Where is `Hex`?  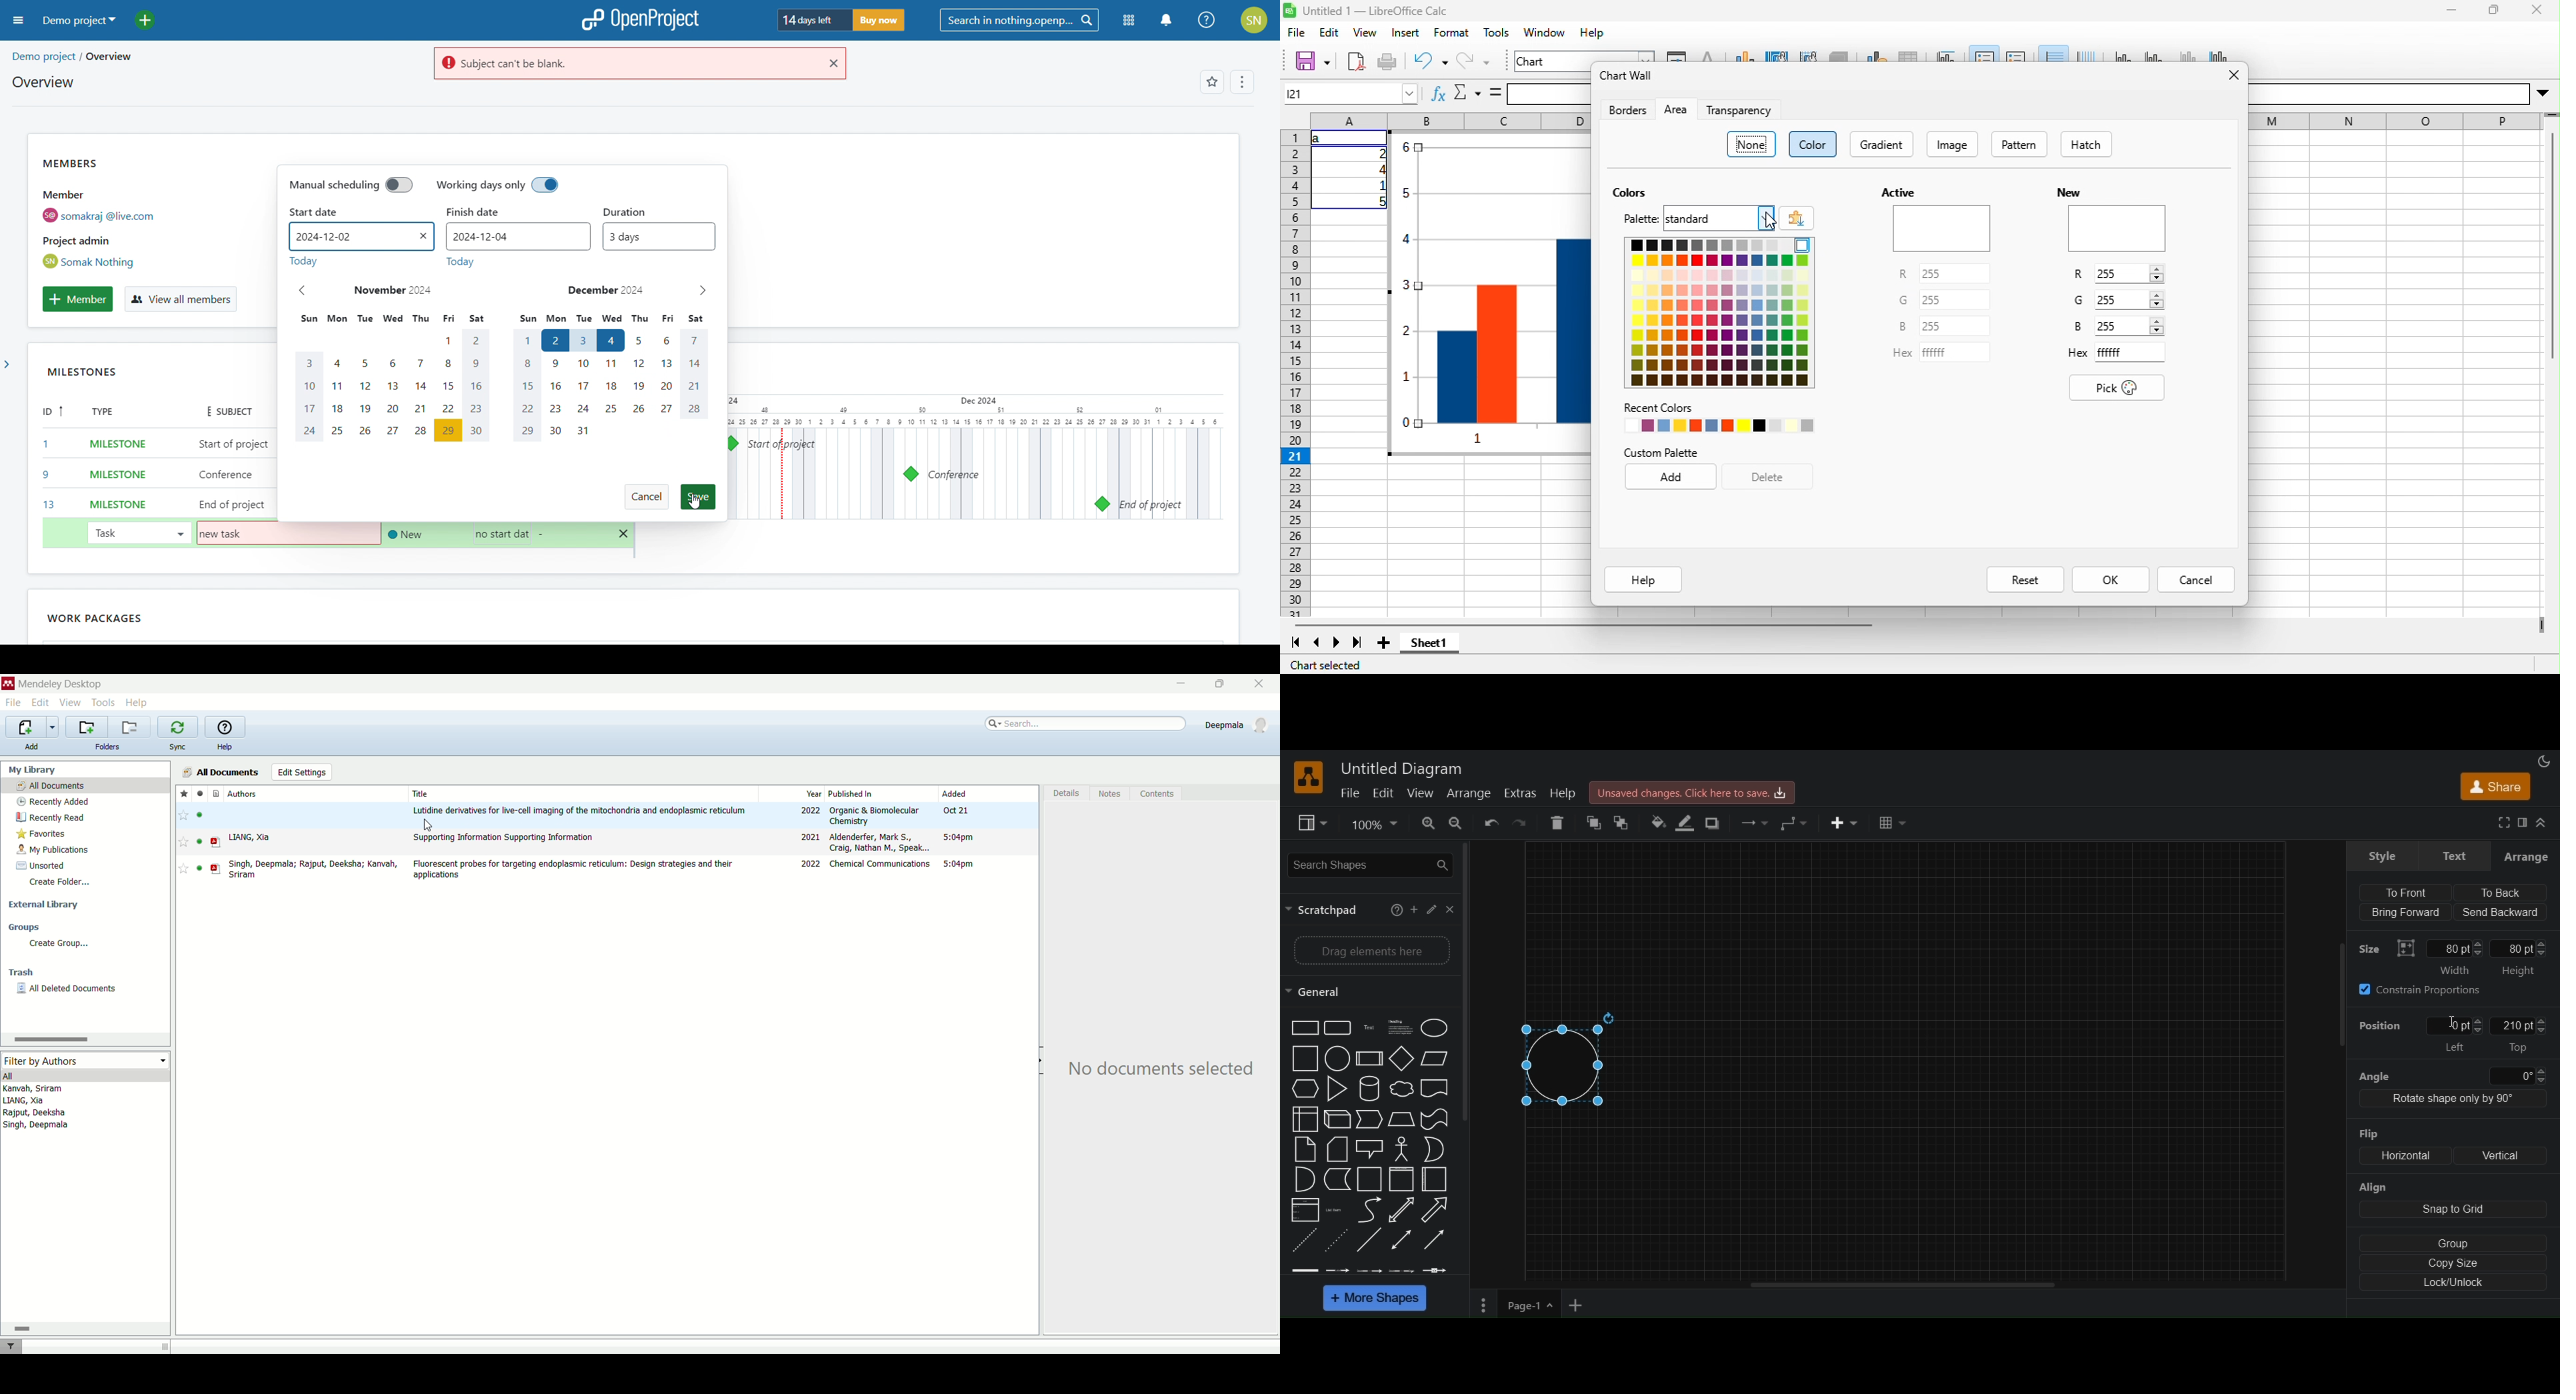 Hex is located at coordinates (2078, 353).